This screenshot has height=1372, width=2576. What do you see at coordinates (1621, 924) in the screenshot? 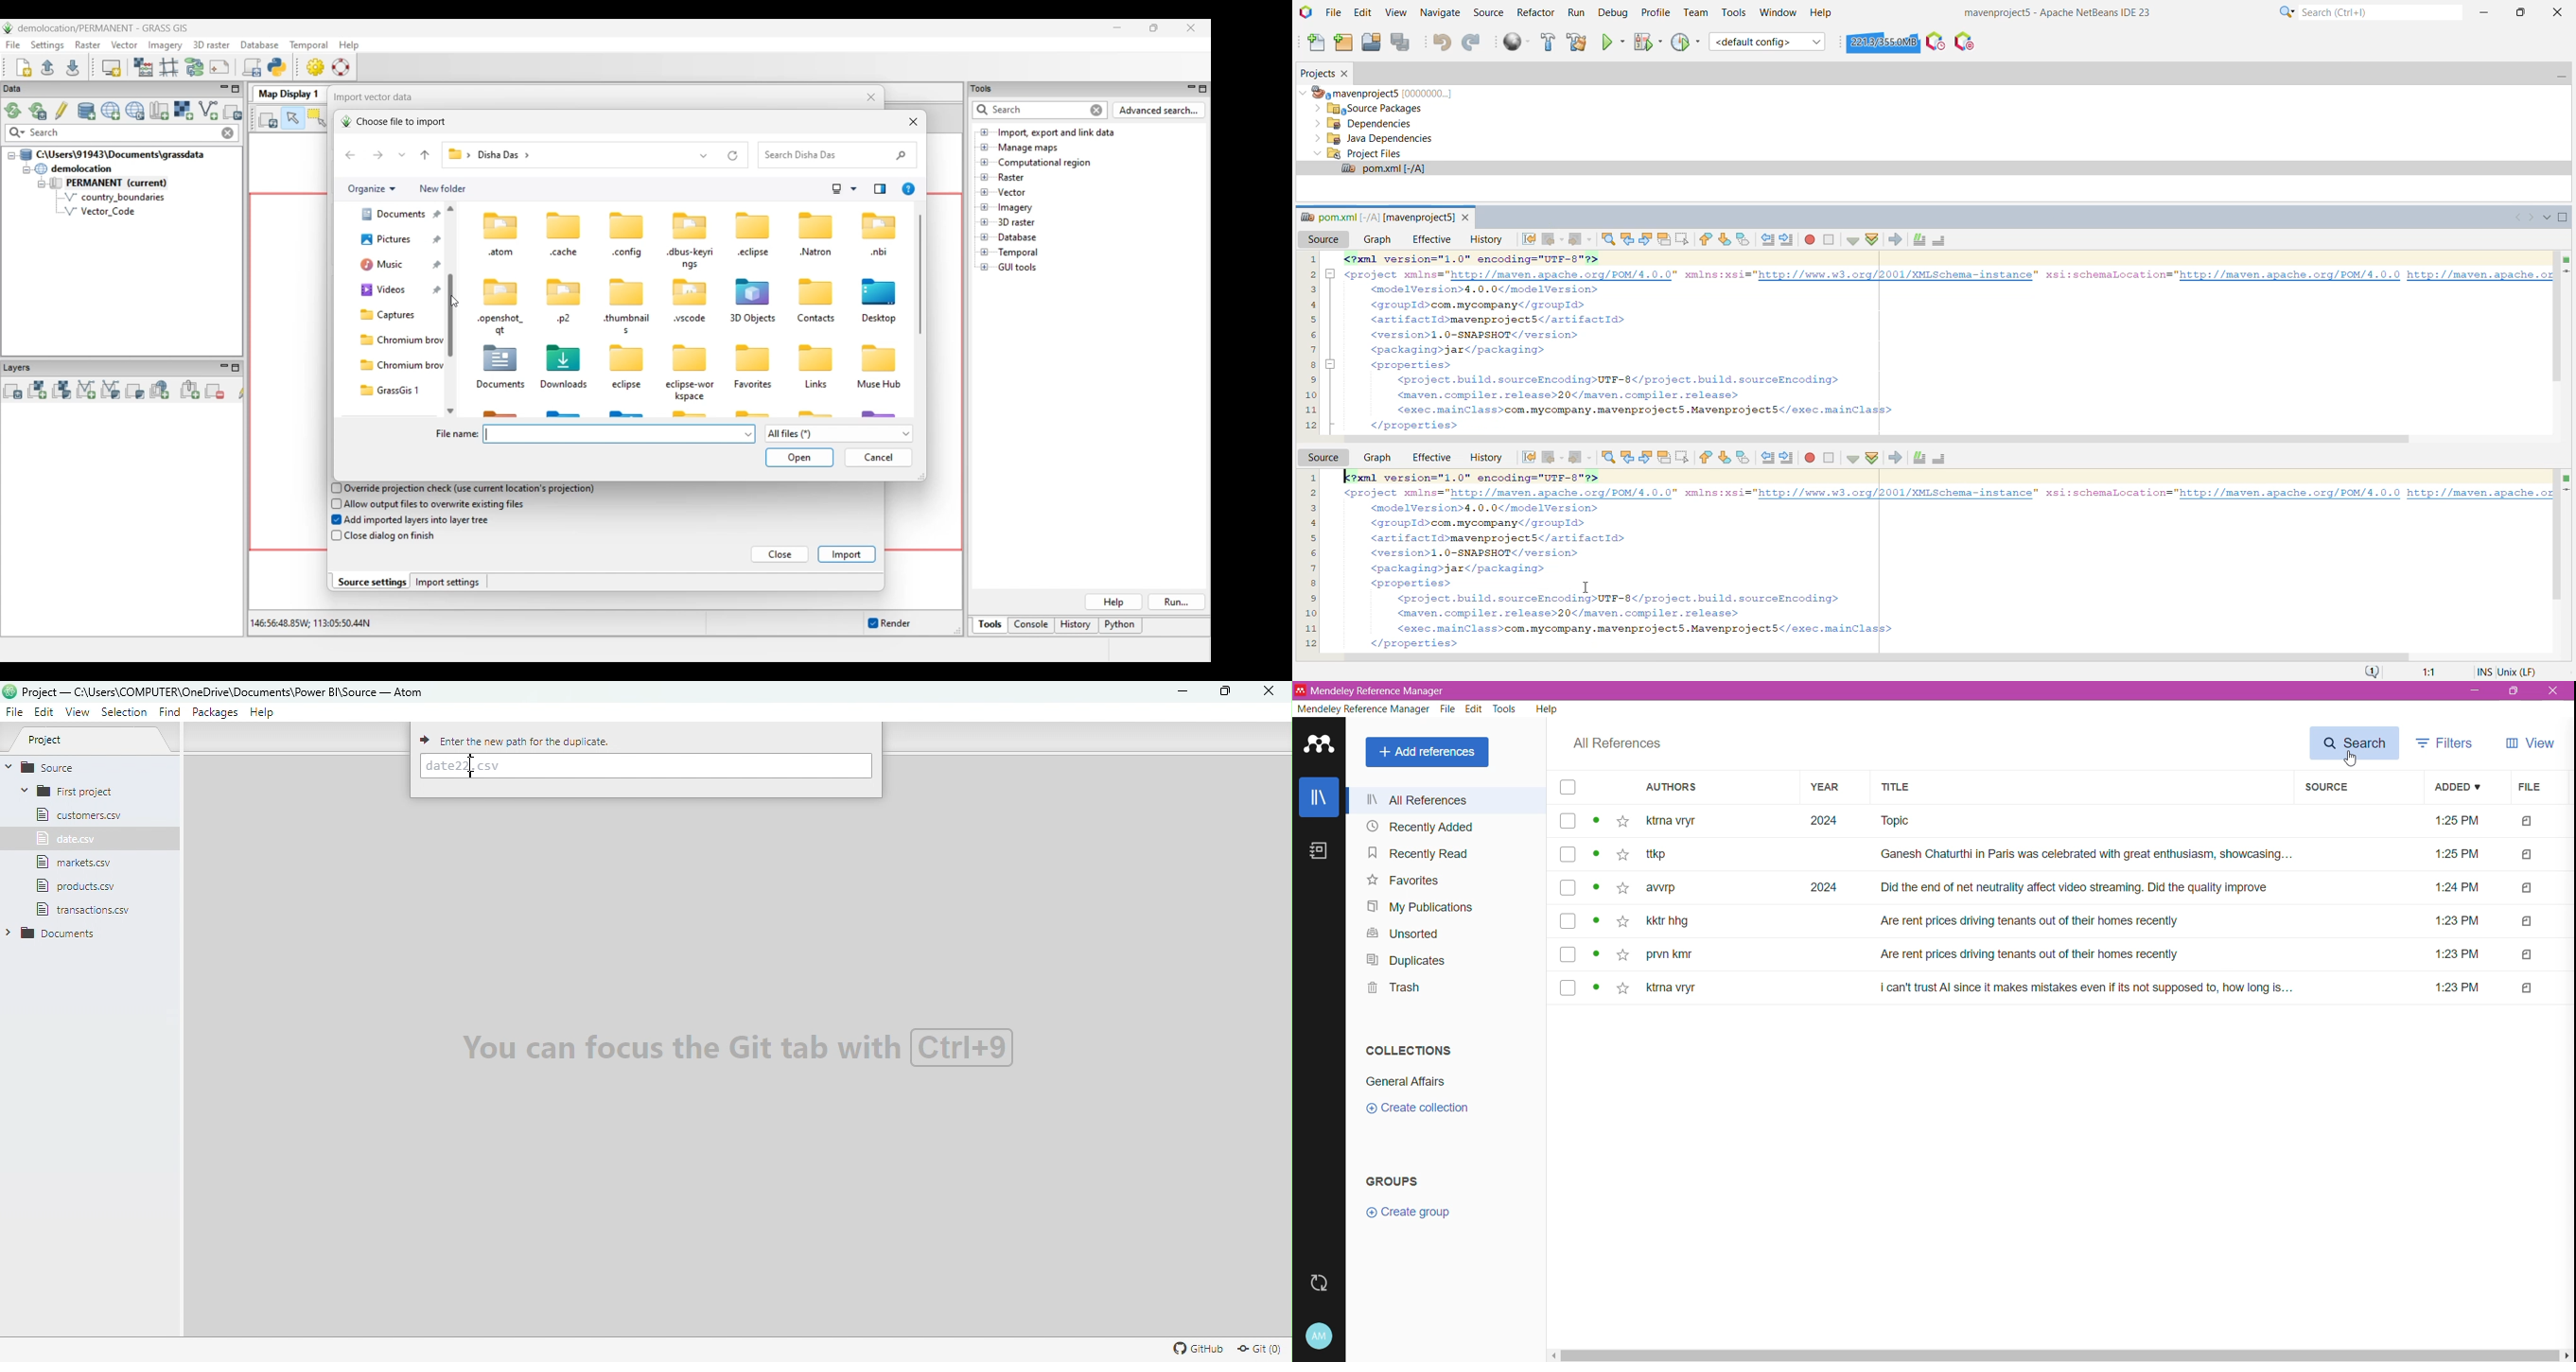
I see `click here to add to favourites` at bounding box center [1621, 924].